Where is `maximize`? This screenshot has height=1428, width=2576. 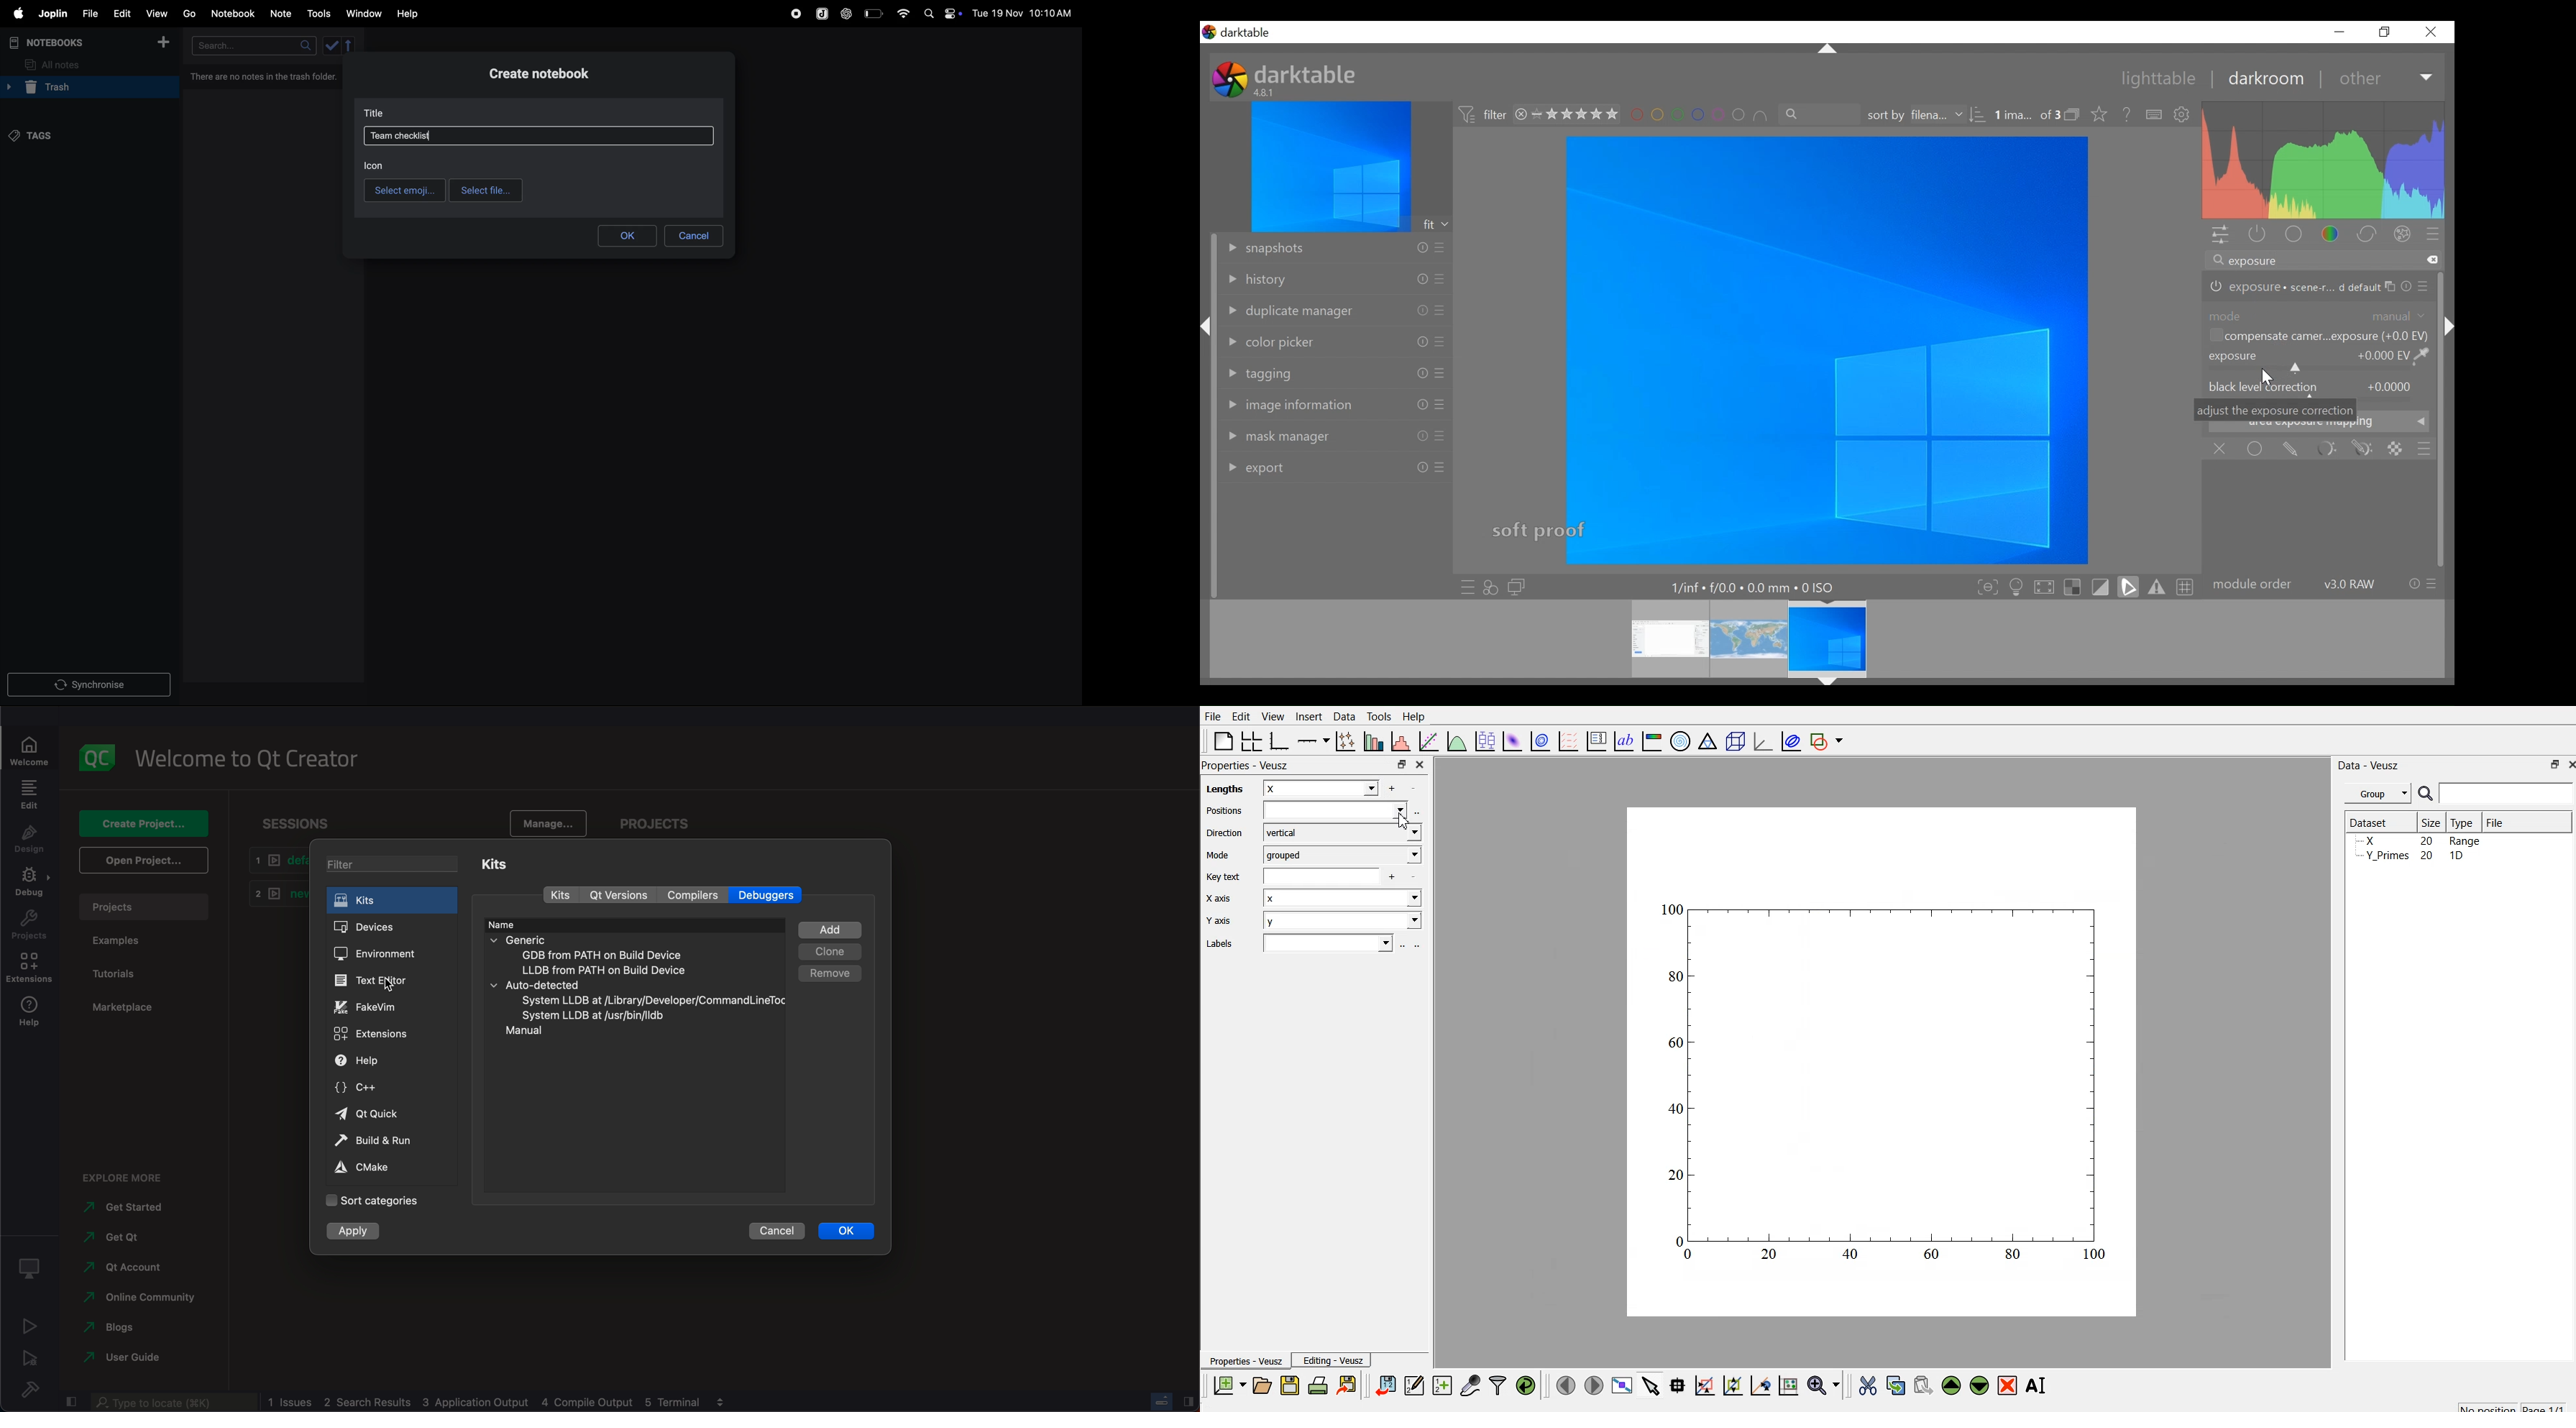 maximize is located at coordinates (2549, 764).